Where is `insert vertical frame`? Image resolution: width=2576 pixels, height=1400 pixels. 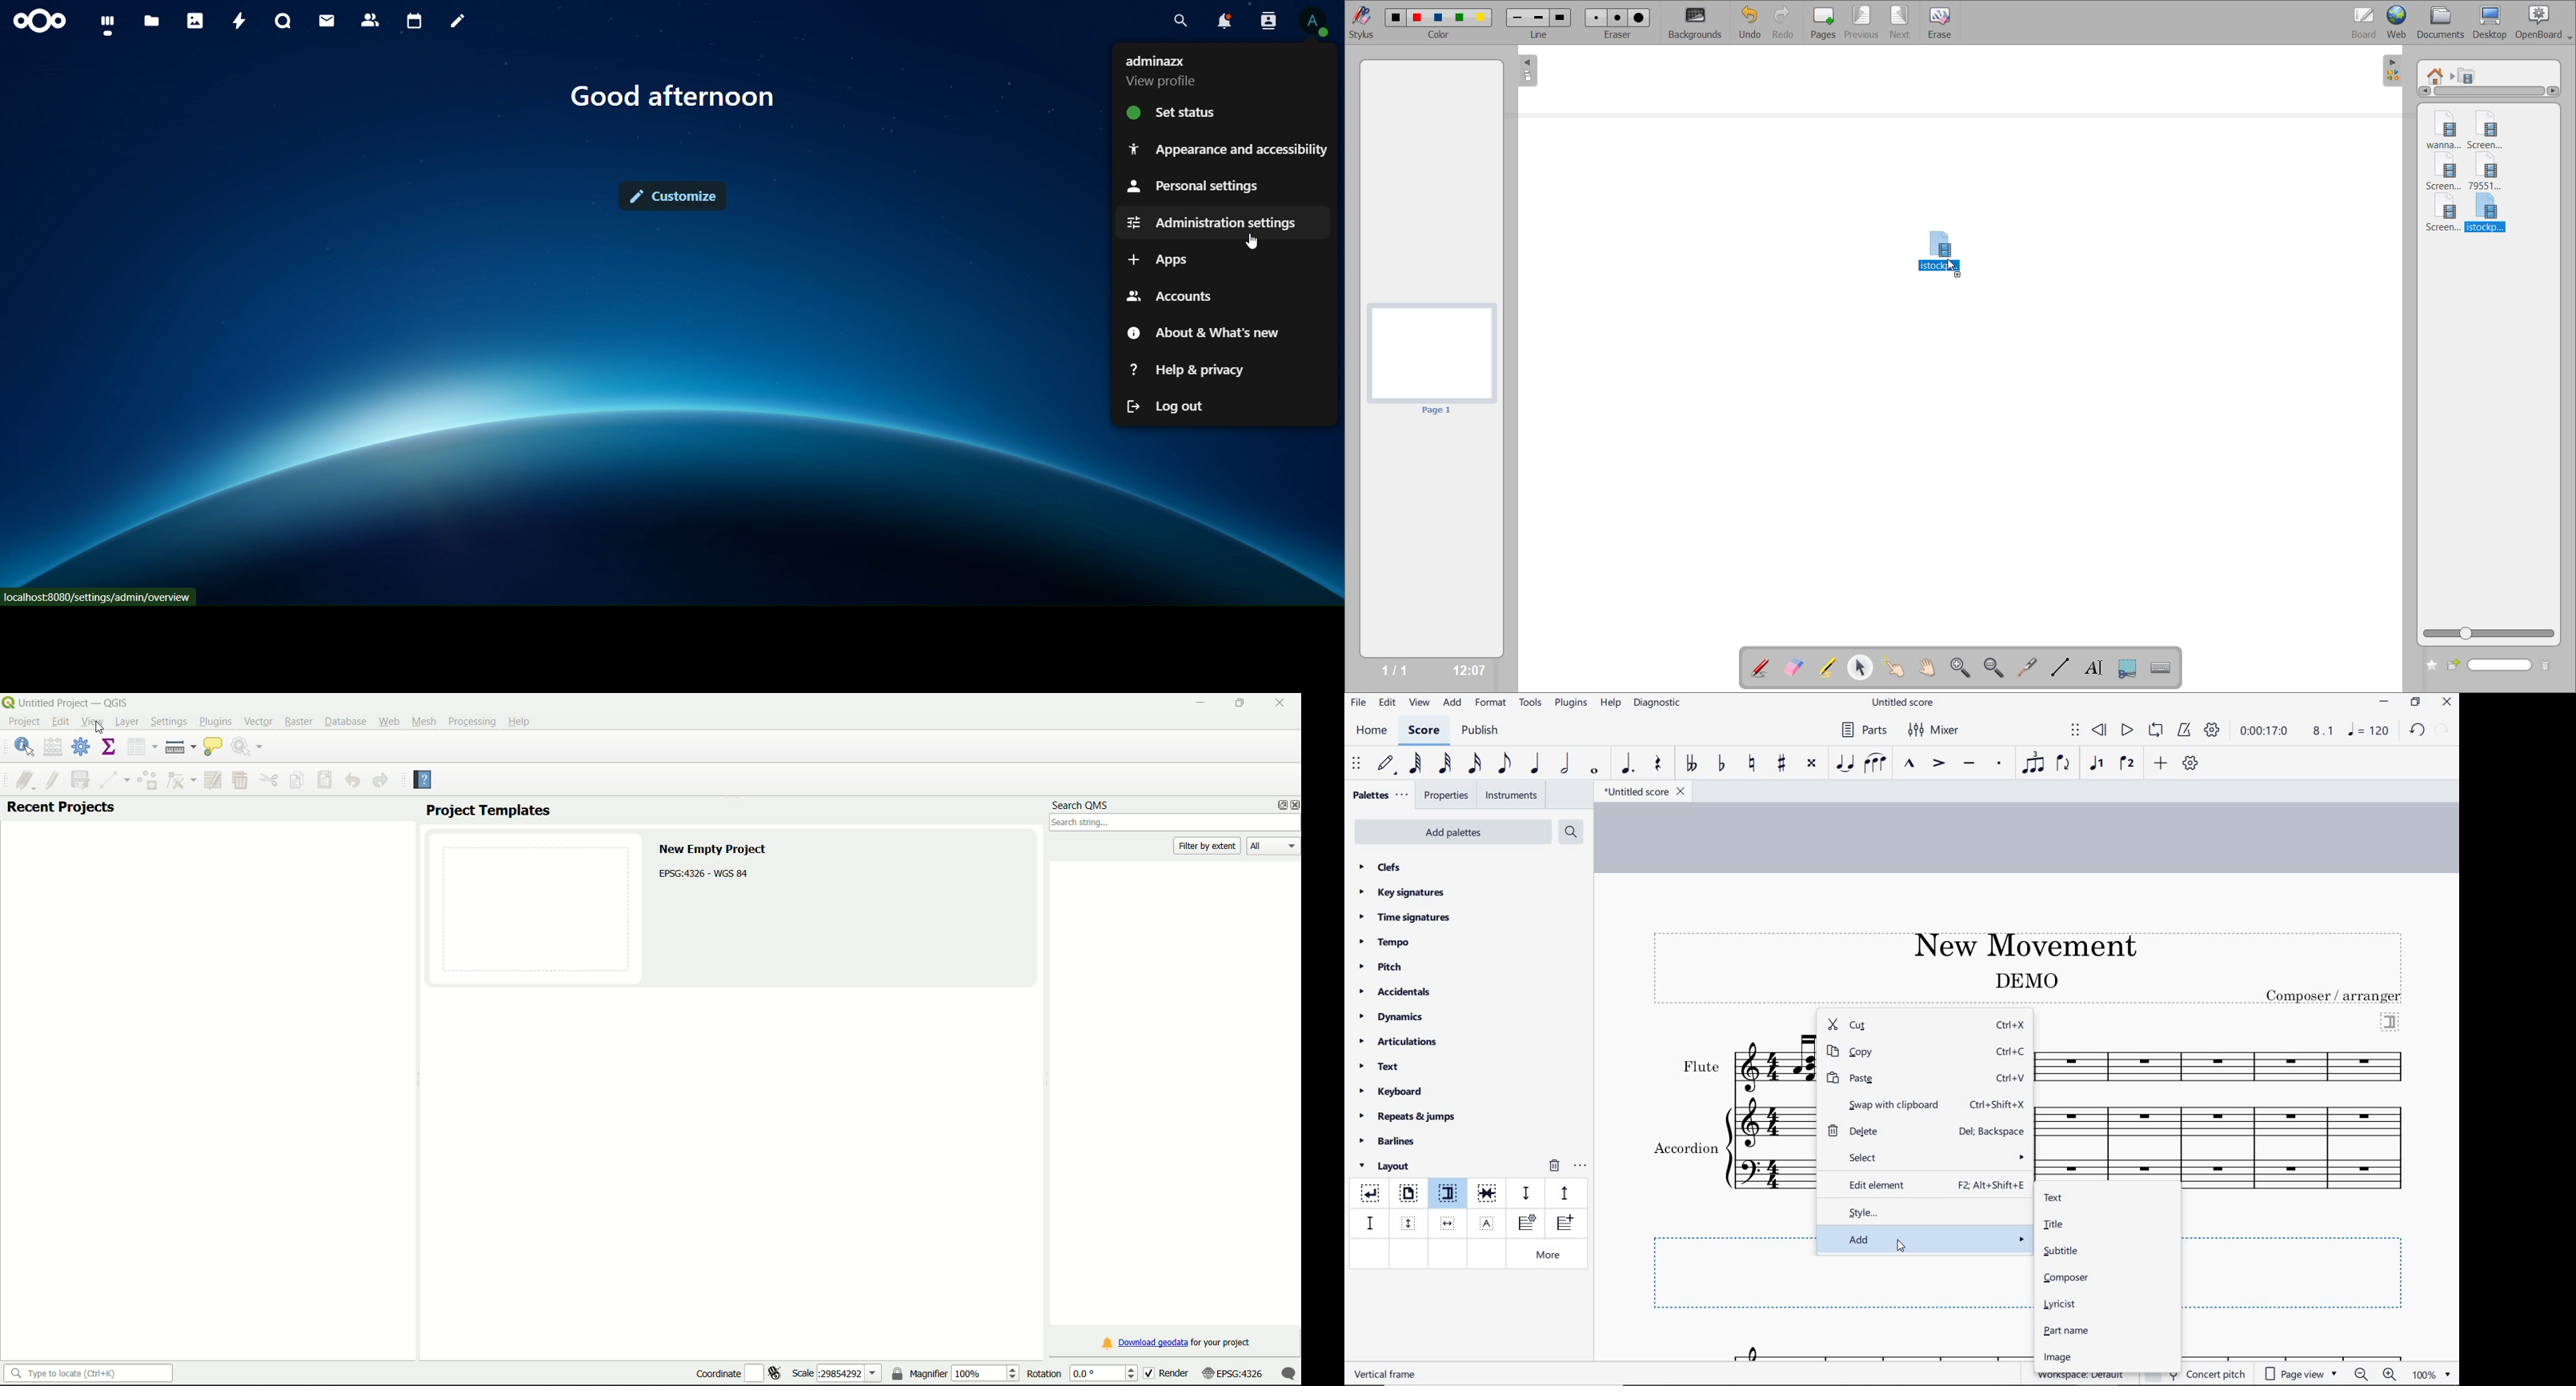
insert vertical frame is located at coordinates (1410, 1222).